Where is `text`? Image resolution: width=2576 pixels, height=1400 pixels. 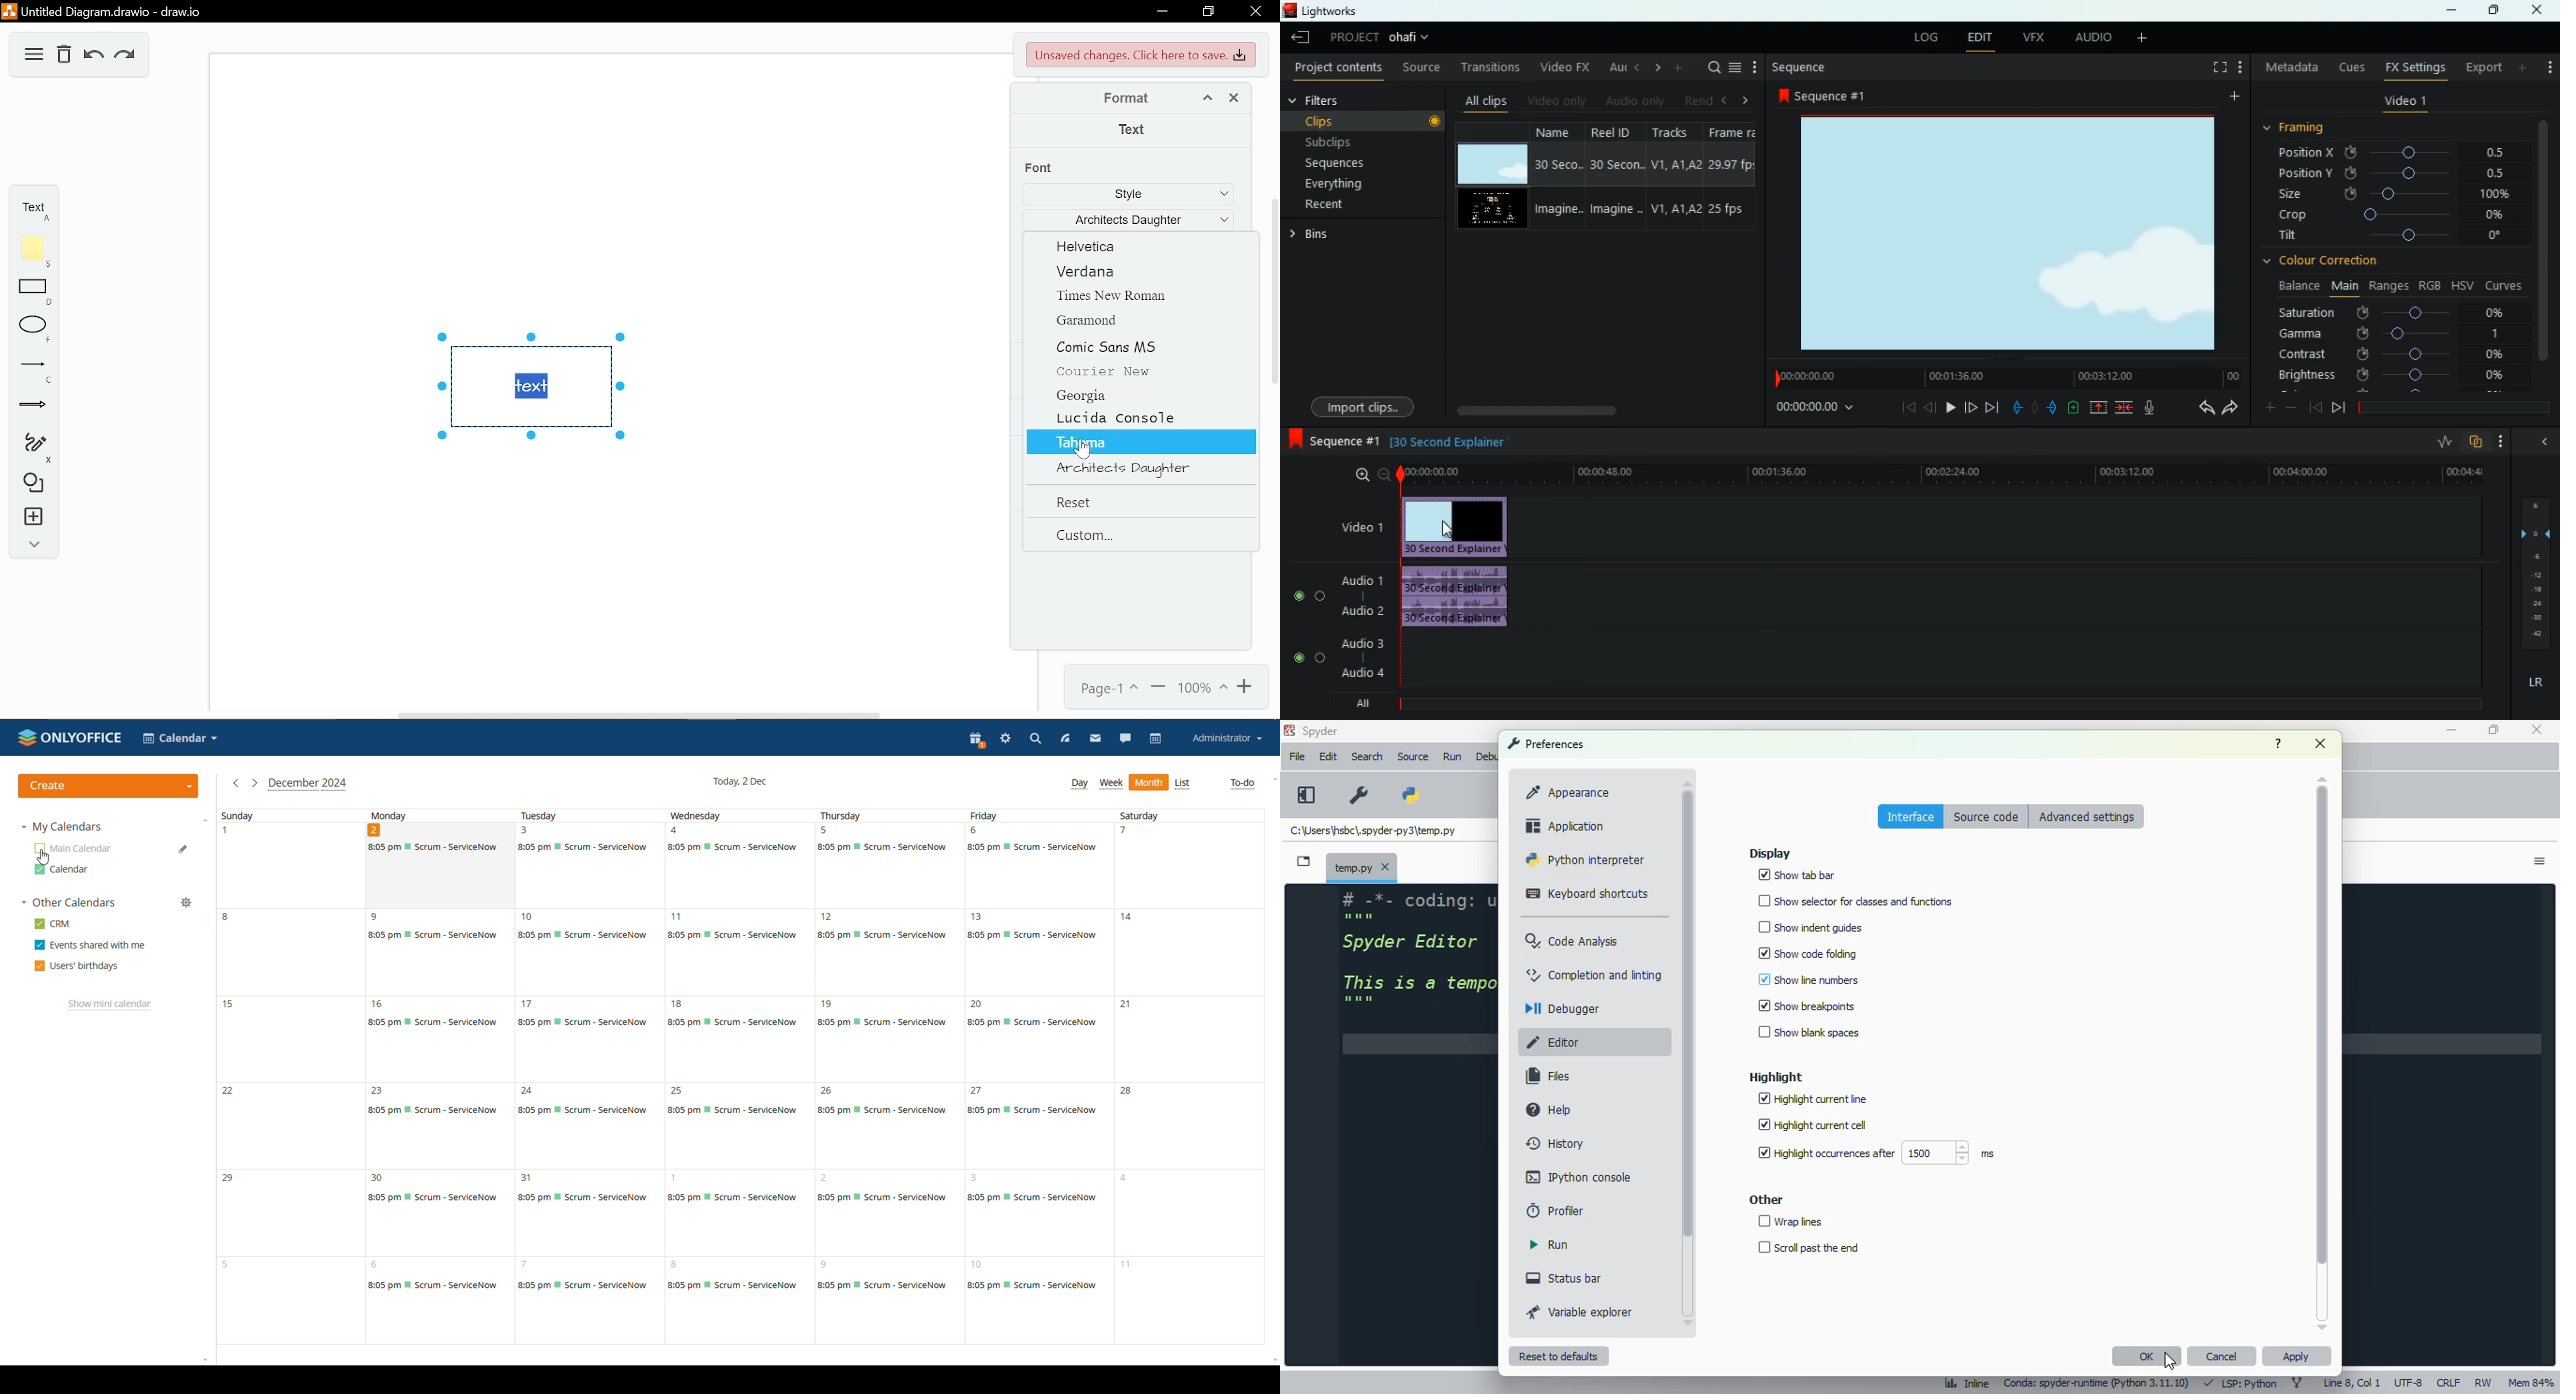 text is located at coordinates (32, 207).